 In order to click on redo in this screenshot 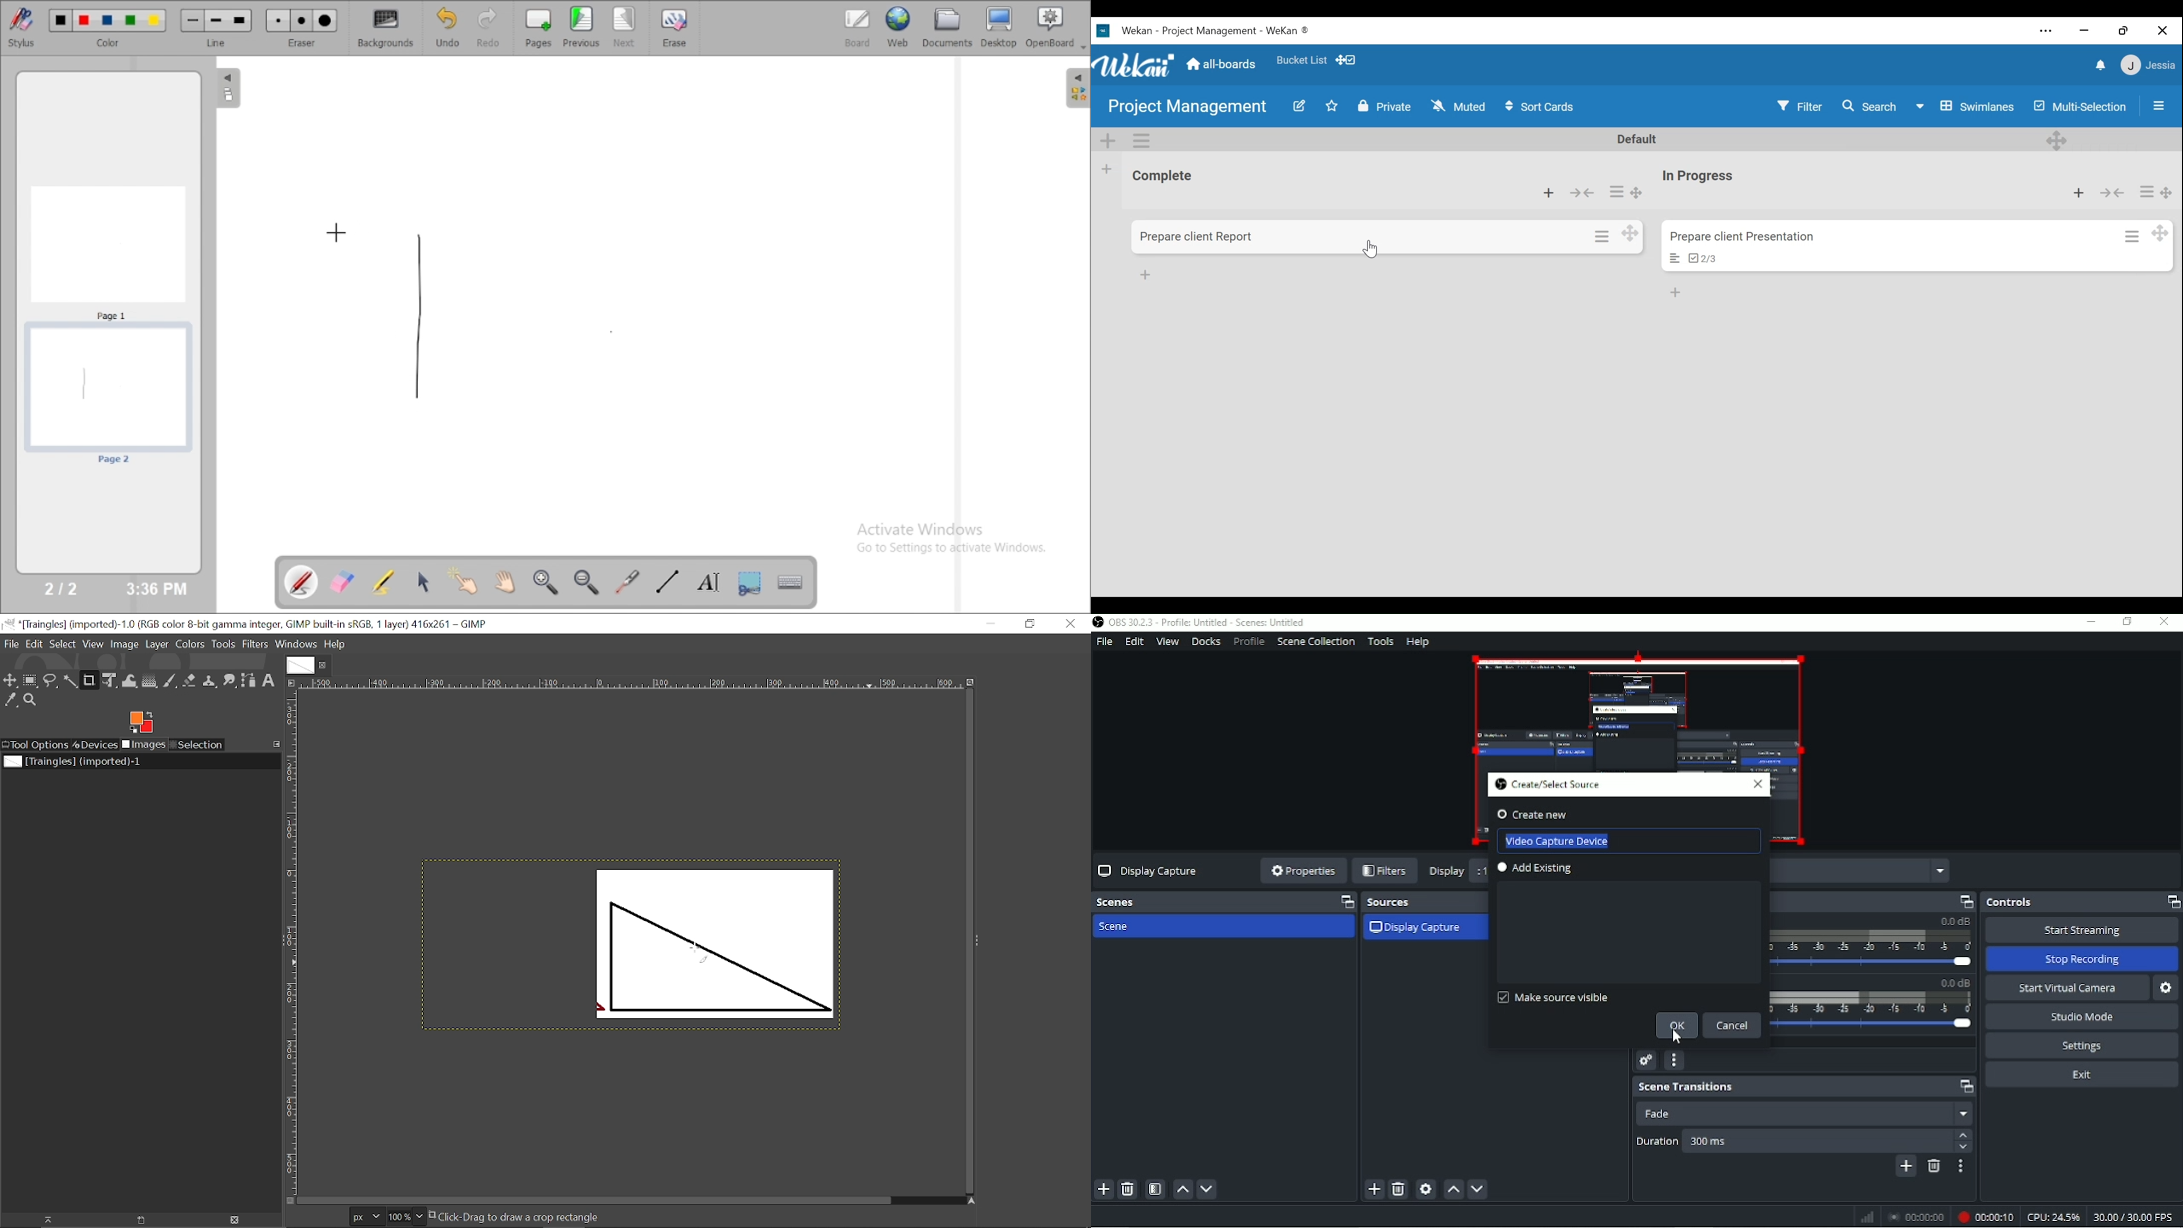, I will do `click(493, 27)`.